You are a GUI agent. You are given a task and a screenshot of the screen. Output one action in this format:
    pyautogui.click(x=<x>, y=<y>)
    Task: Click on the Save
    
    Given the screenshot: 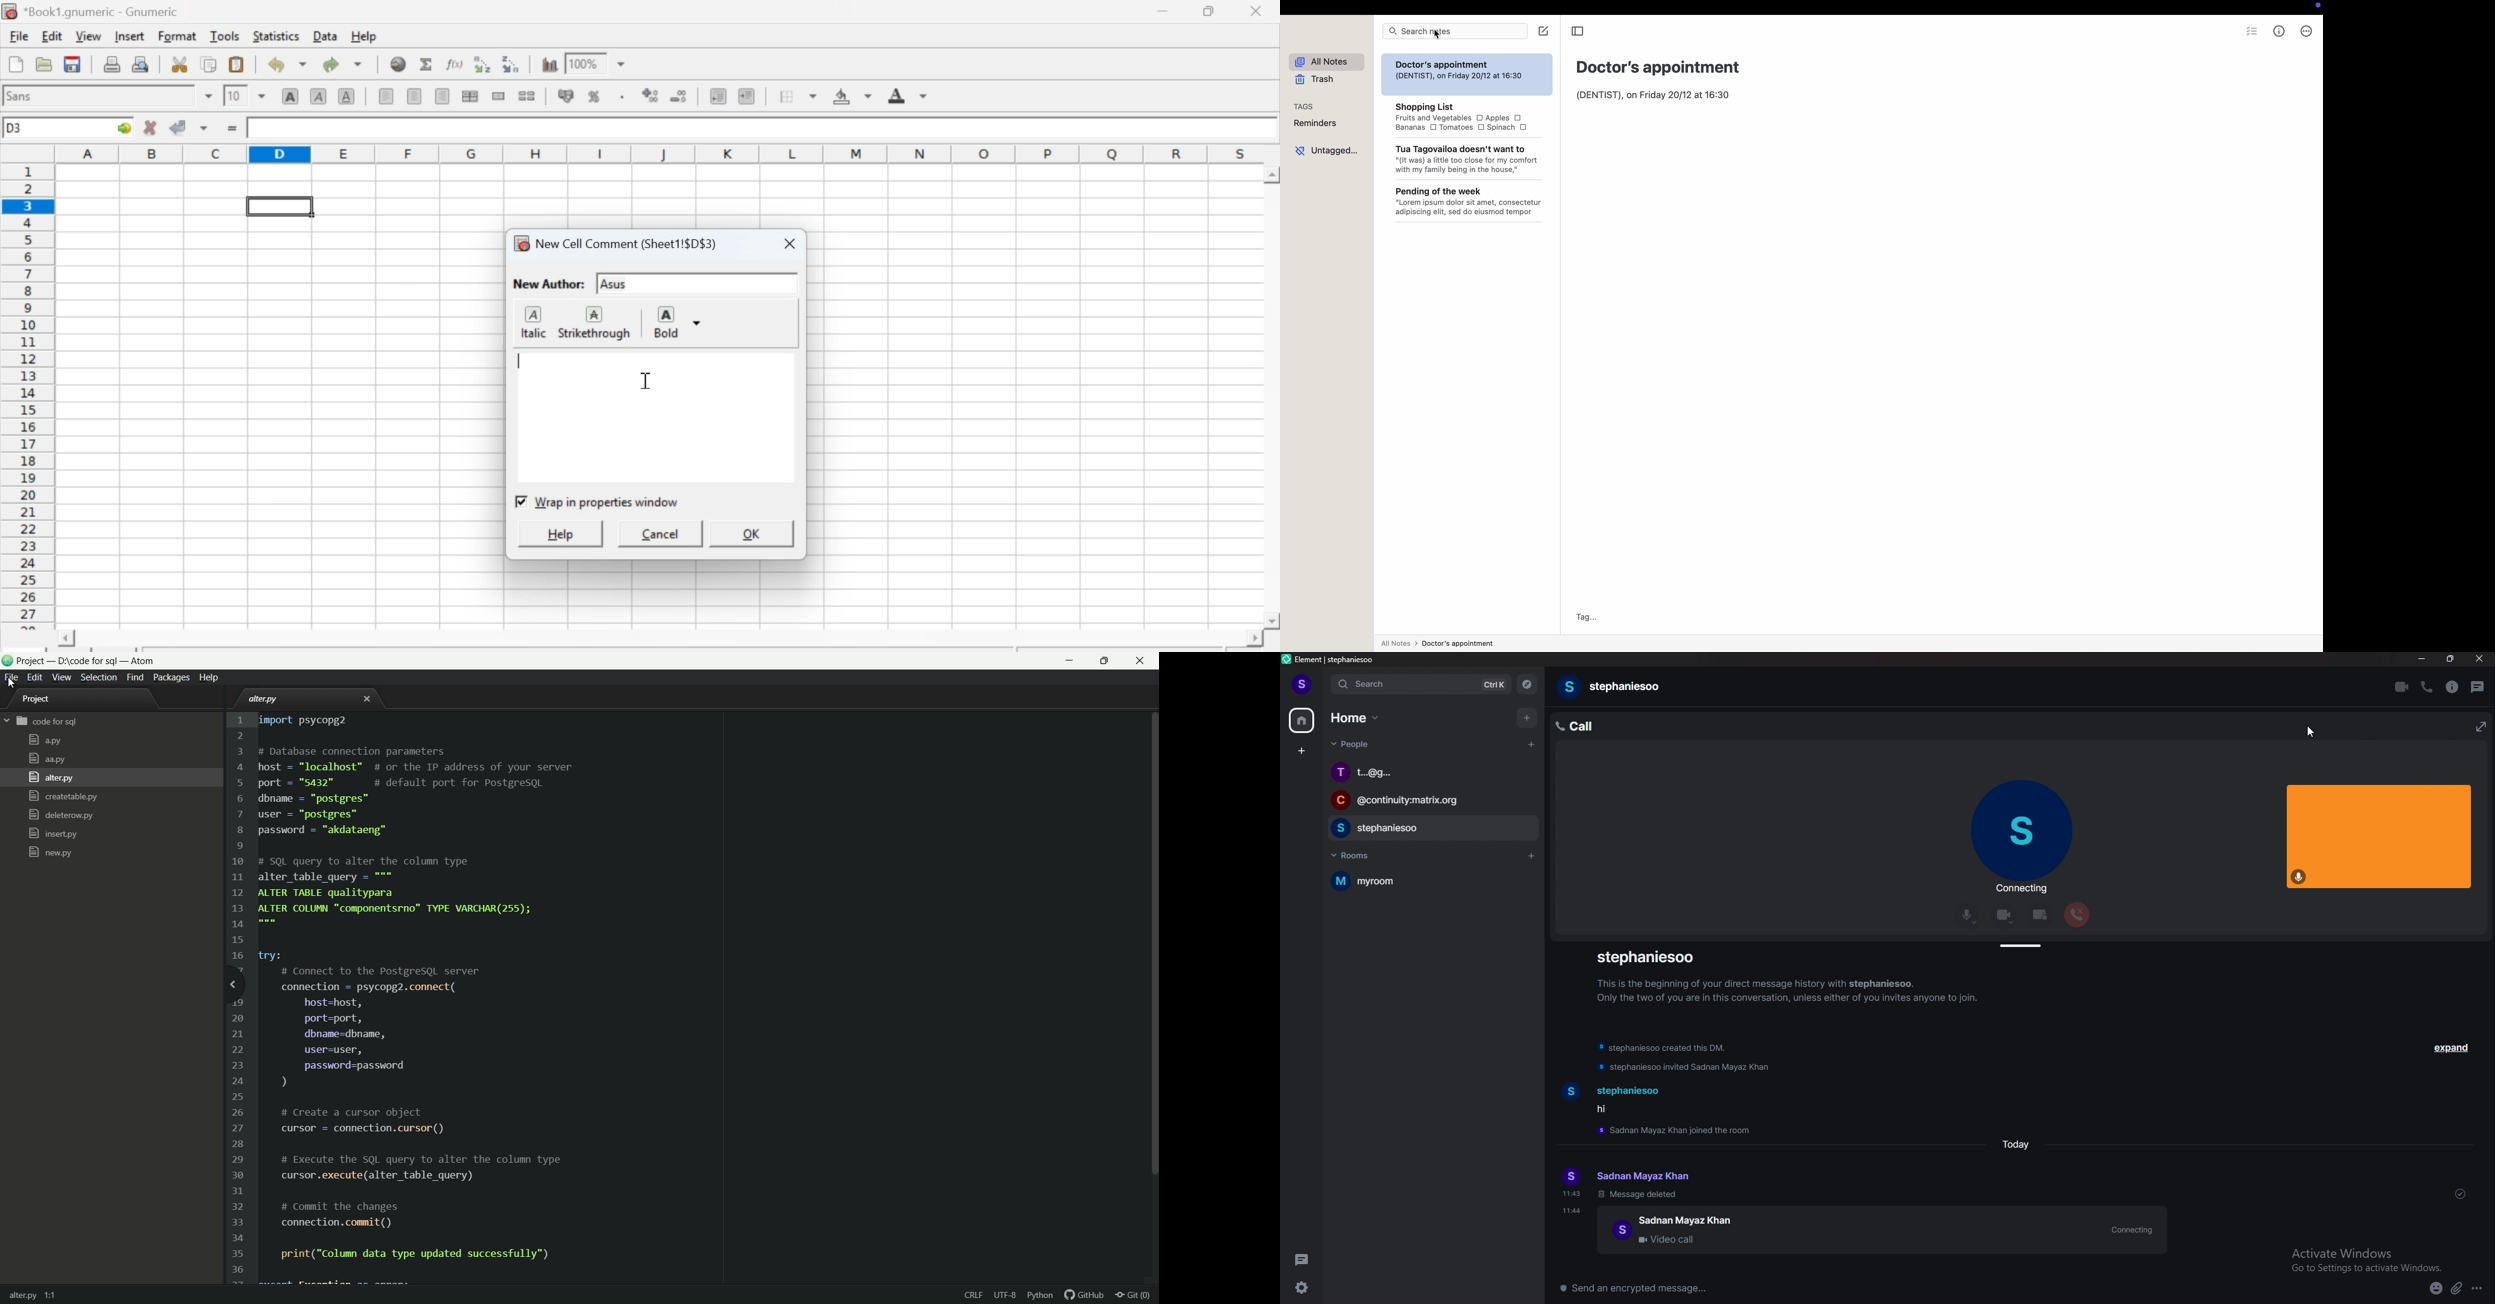 What is the action you would take?
    pyautogui.click(x=72, y=65)
    